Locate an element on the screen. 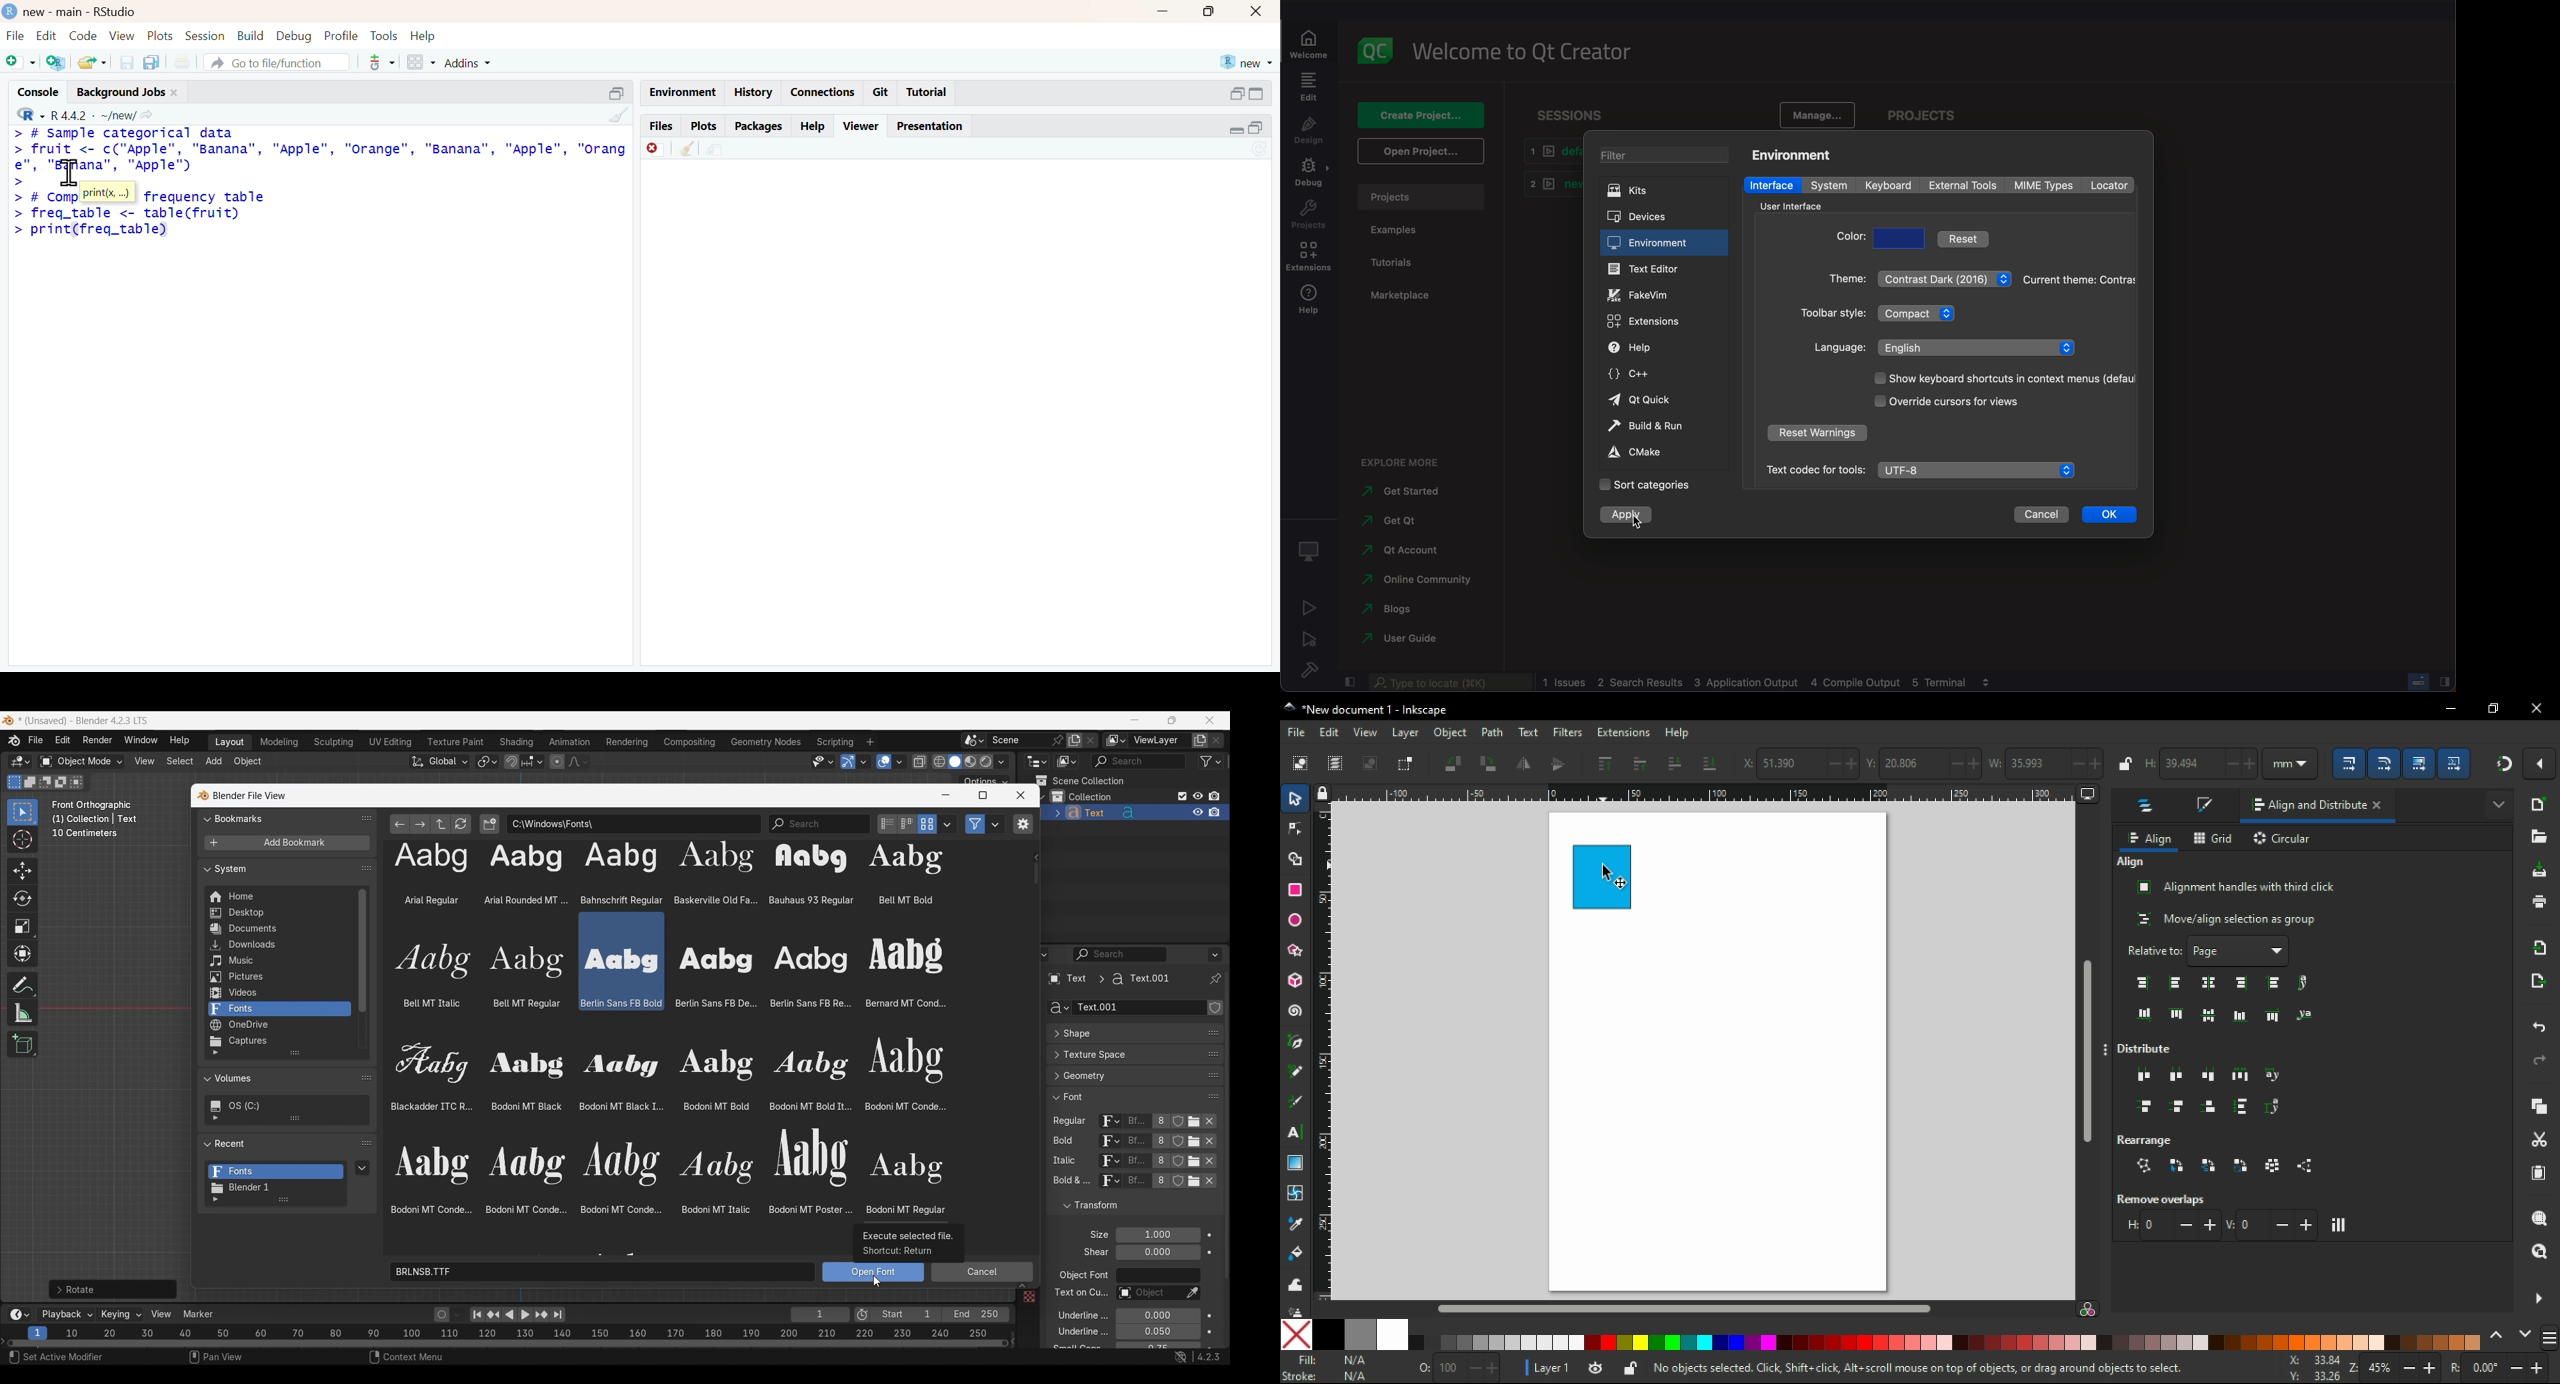 Image resolution: width=2576 pixels, height=1400 pixels. cursor is located at coordinates (1607, 872).